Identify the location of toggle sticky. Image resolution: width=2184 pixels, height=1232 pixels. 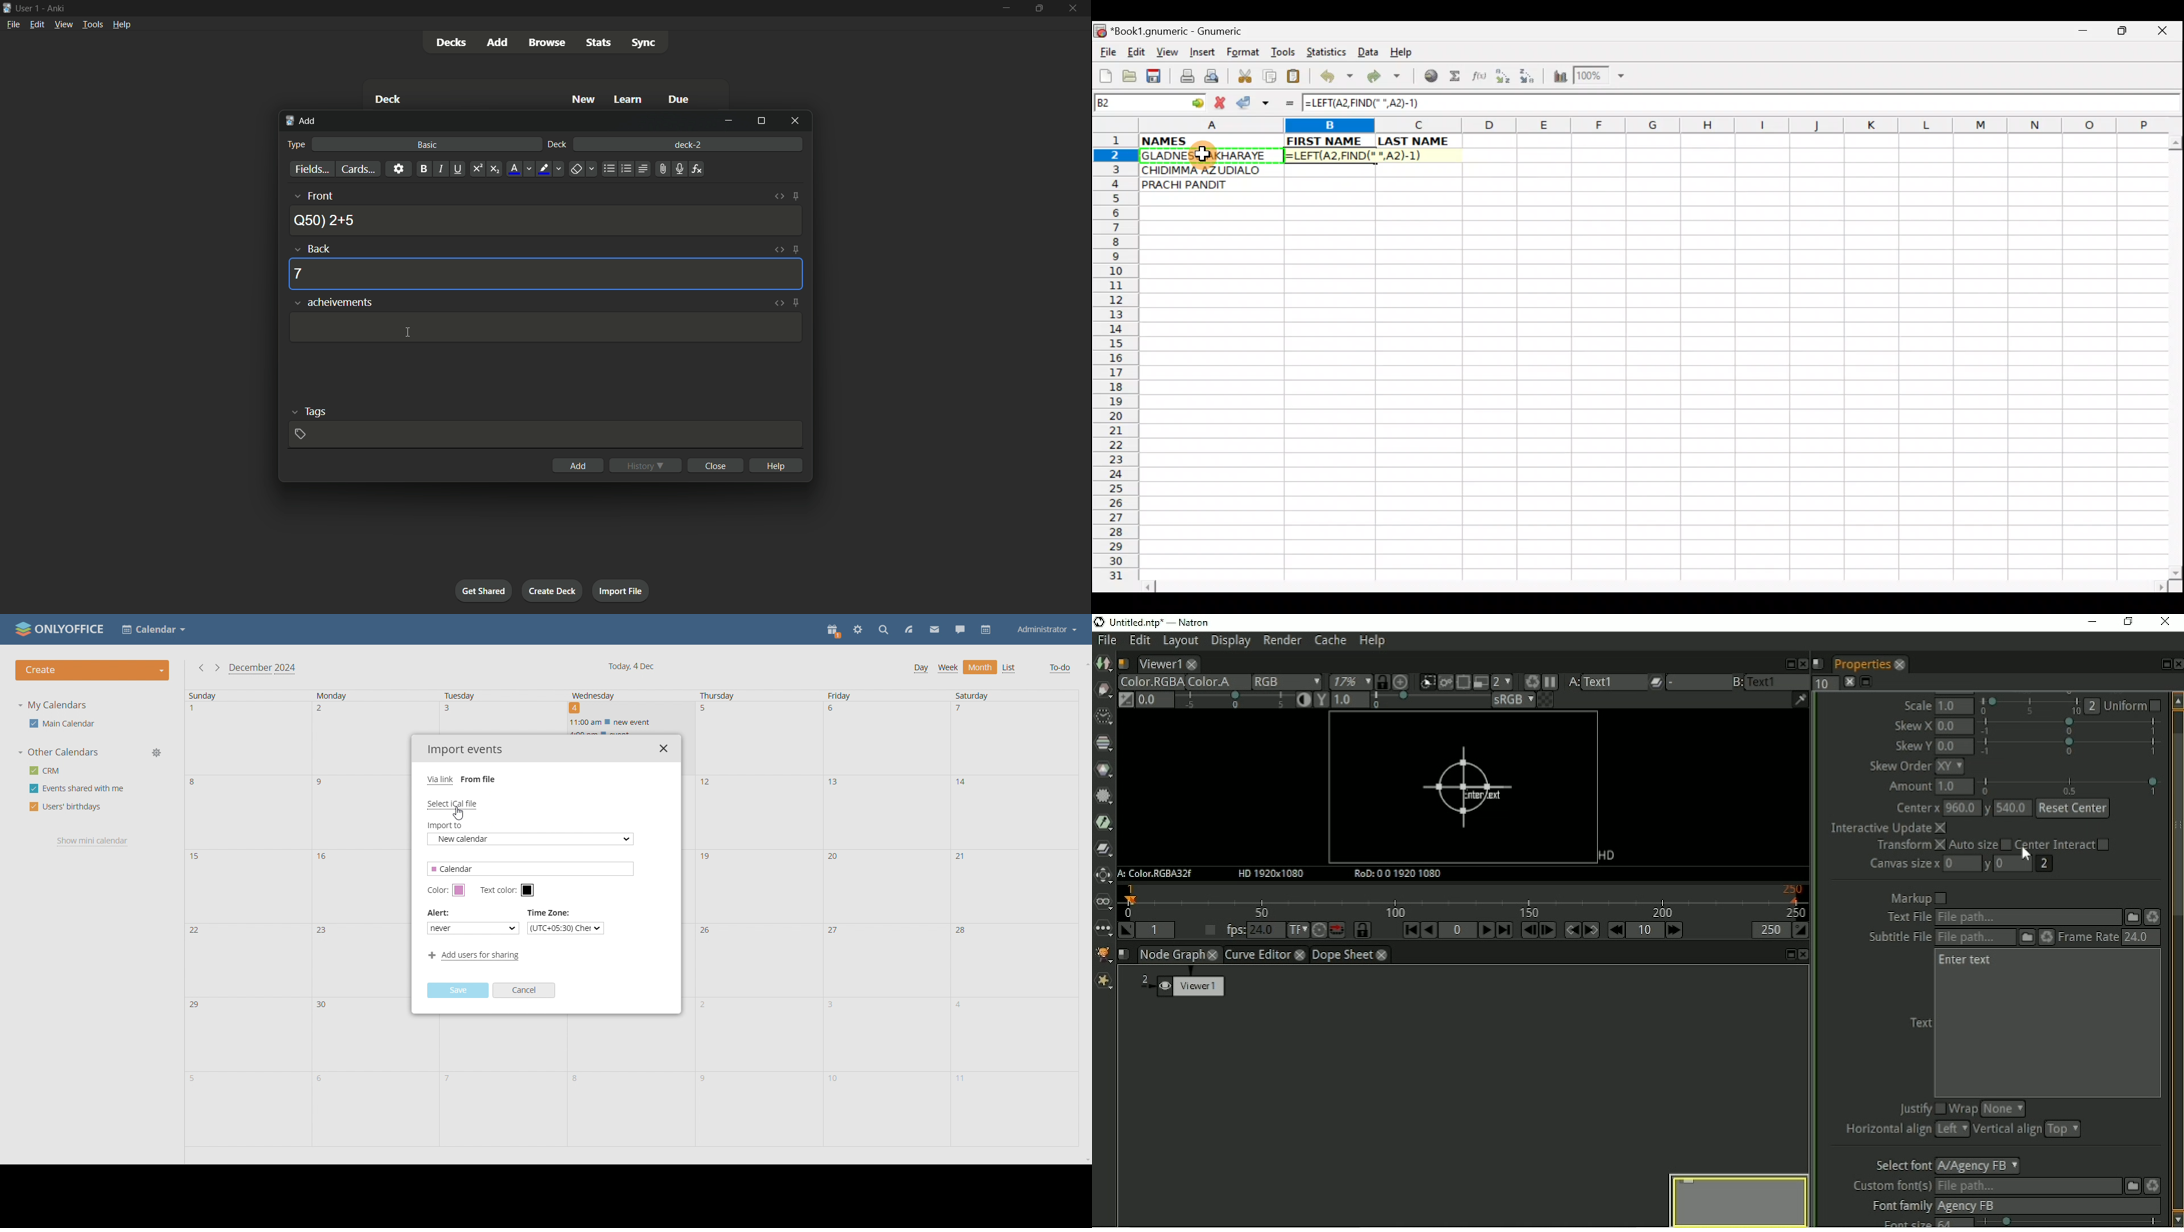
(796, 197).